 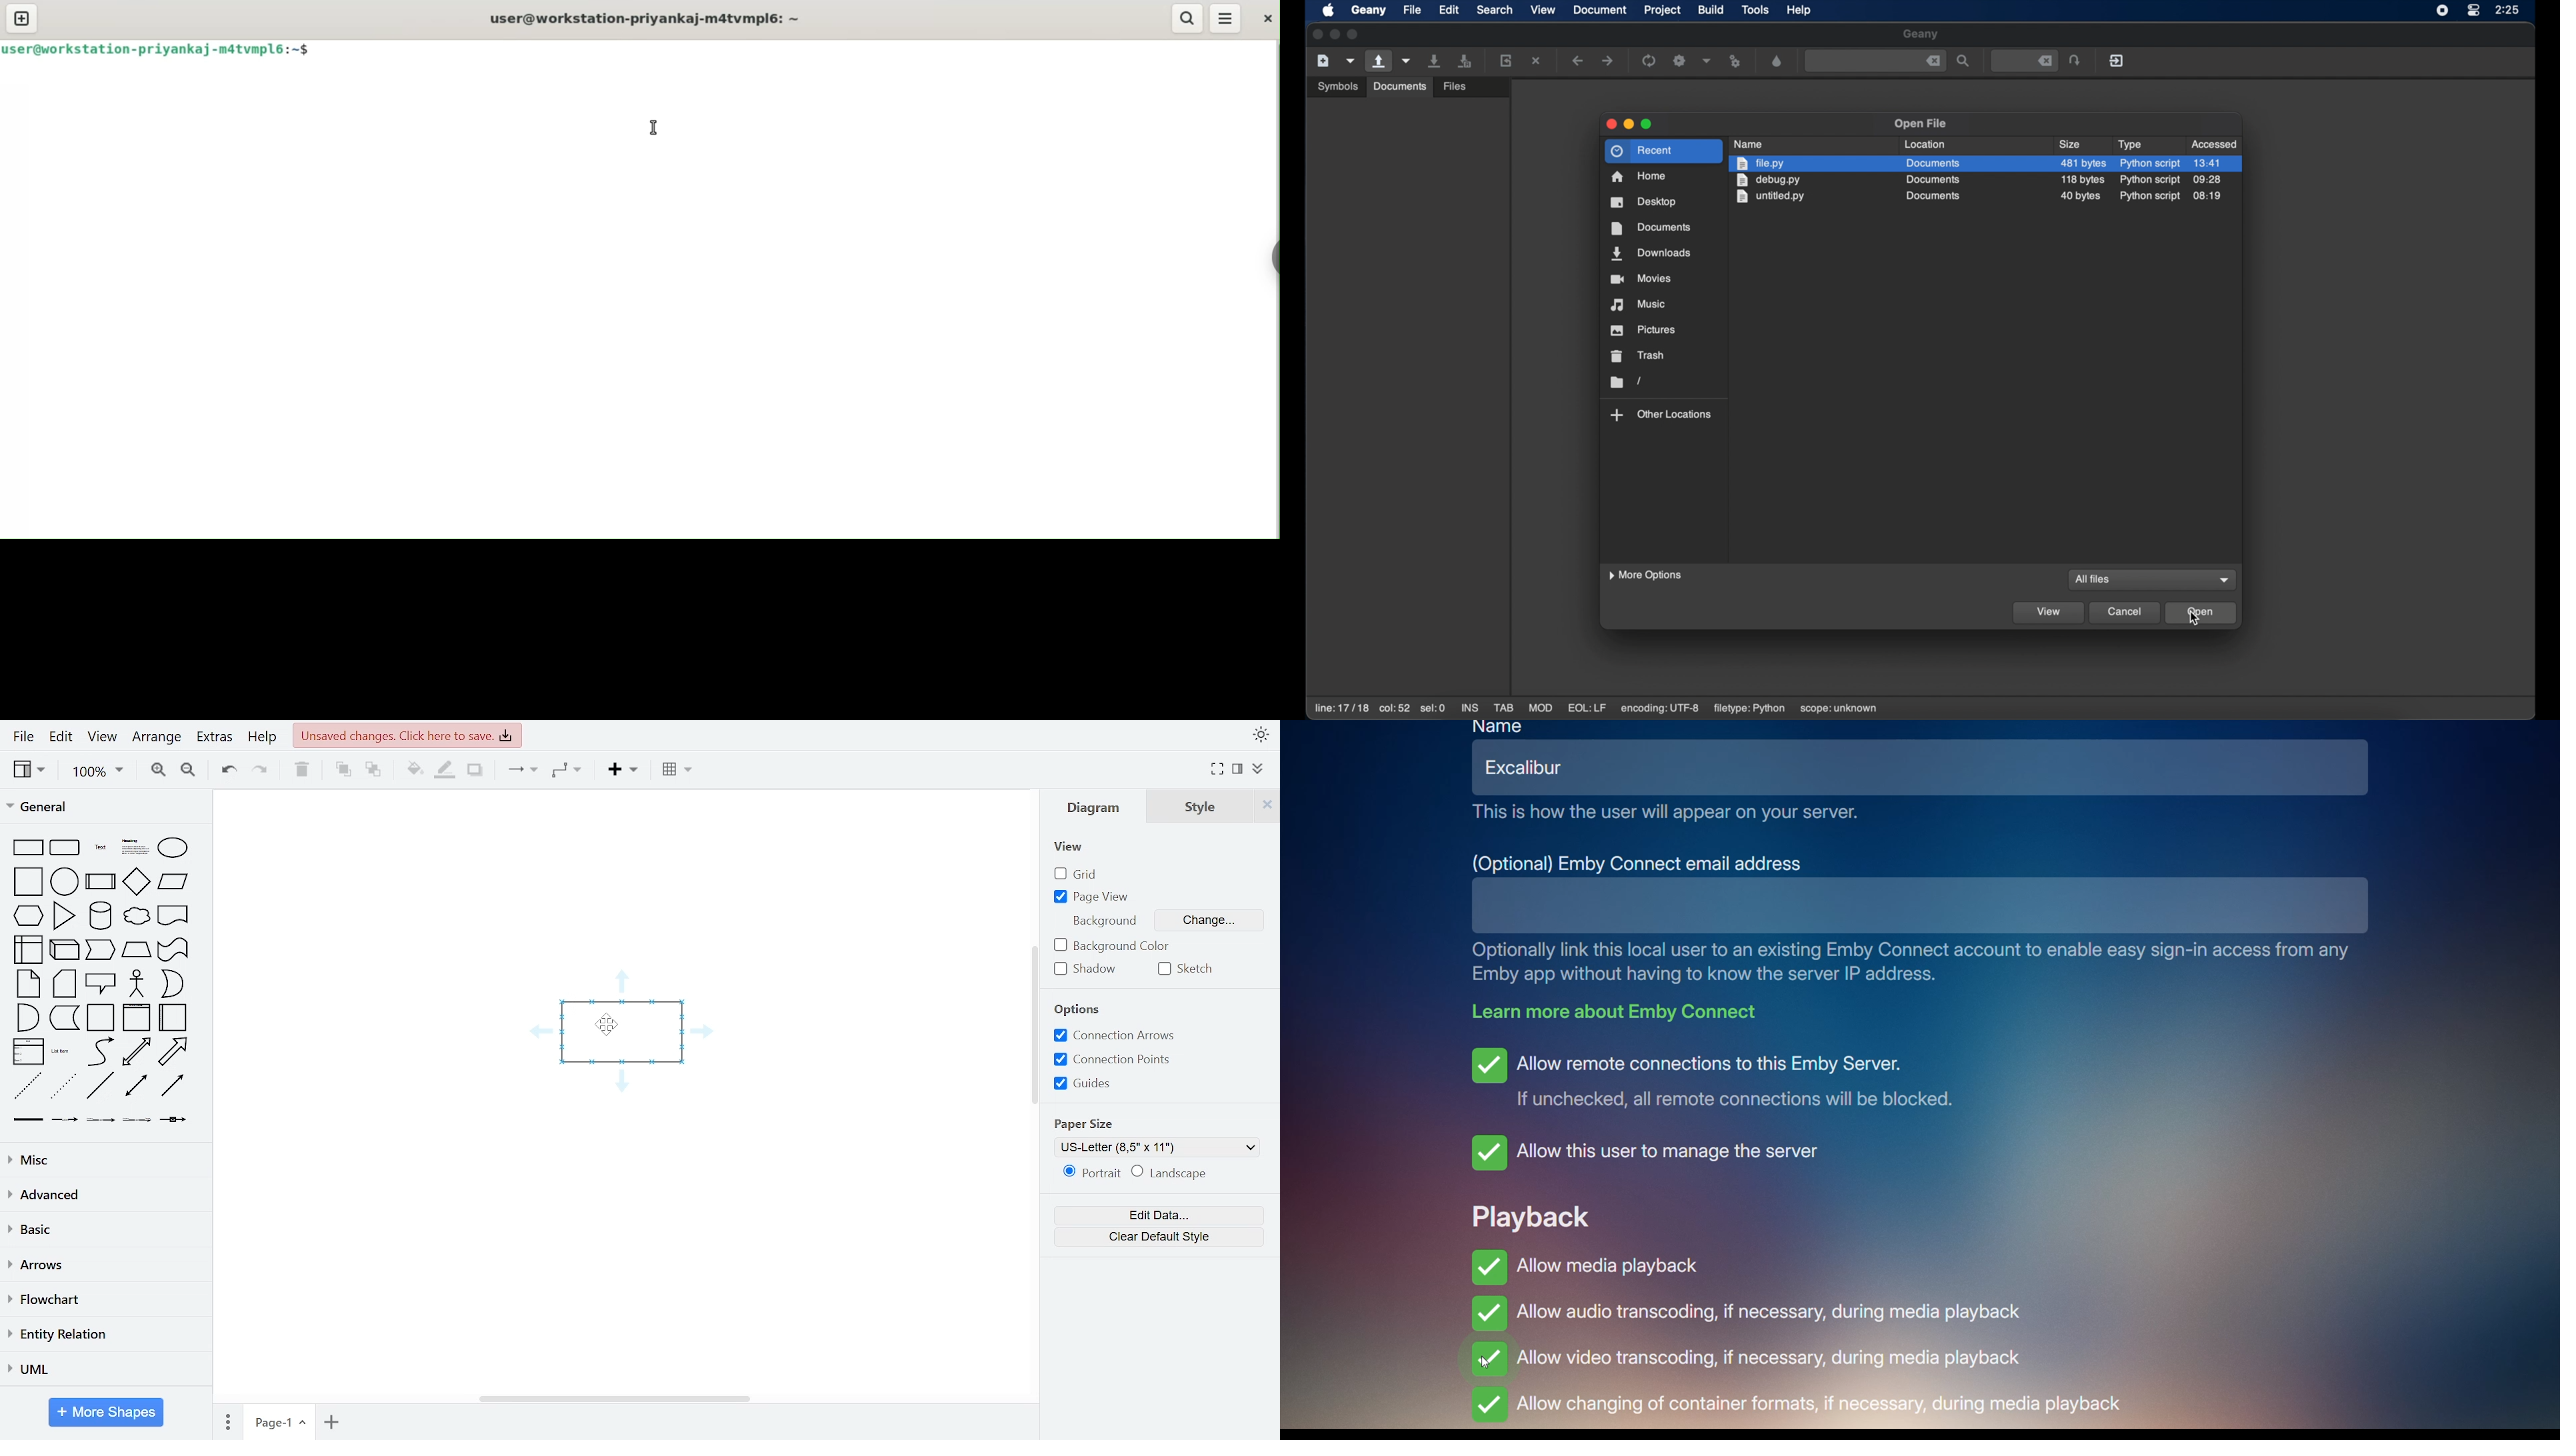 What do you see at coordinates (157, 738) in the screenshot?
I see `arrange` at bounding box center [157, 738].